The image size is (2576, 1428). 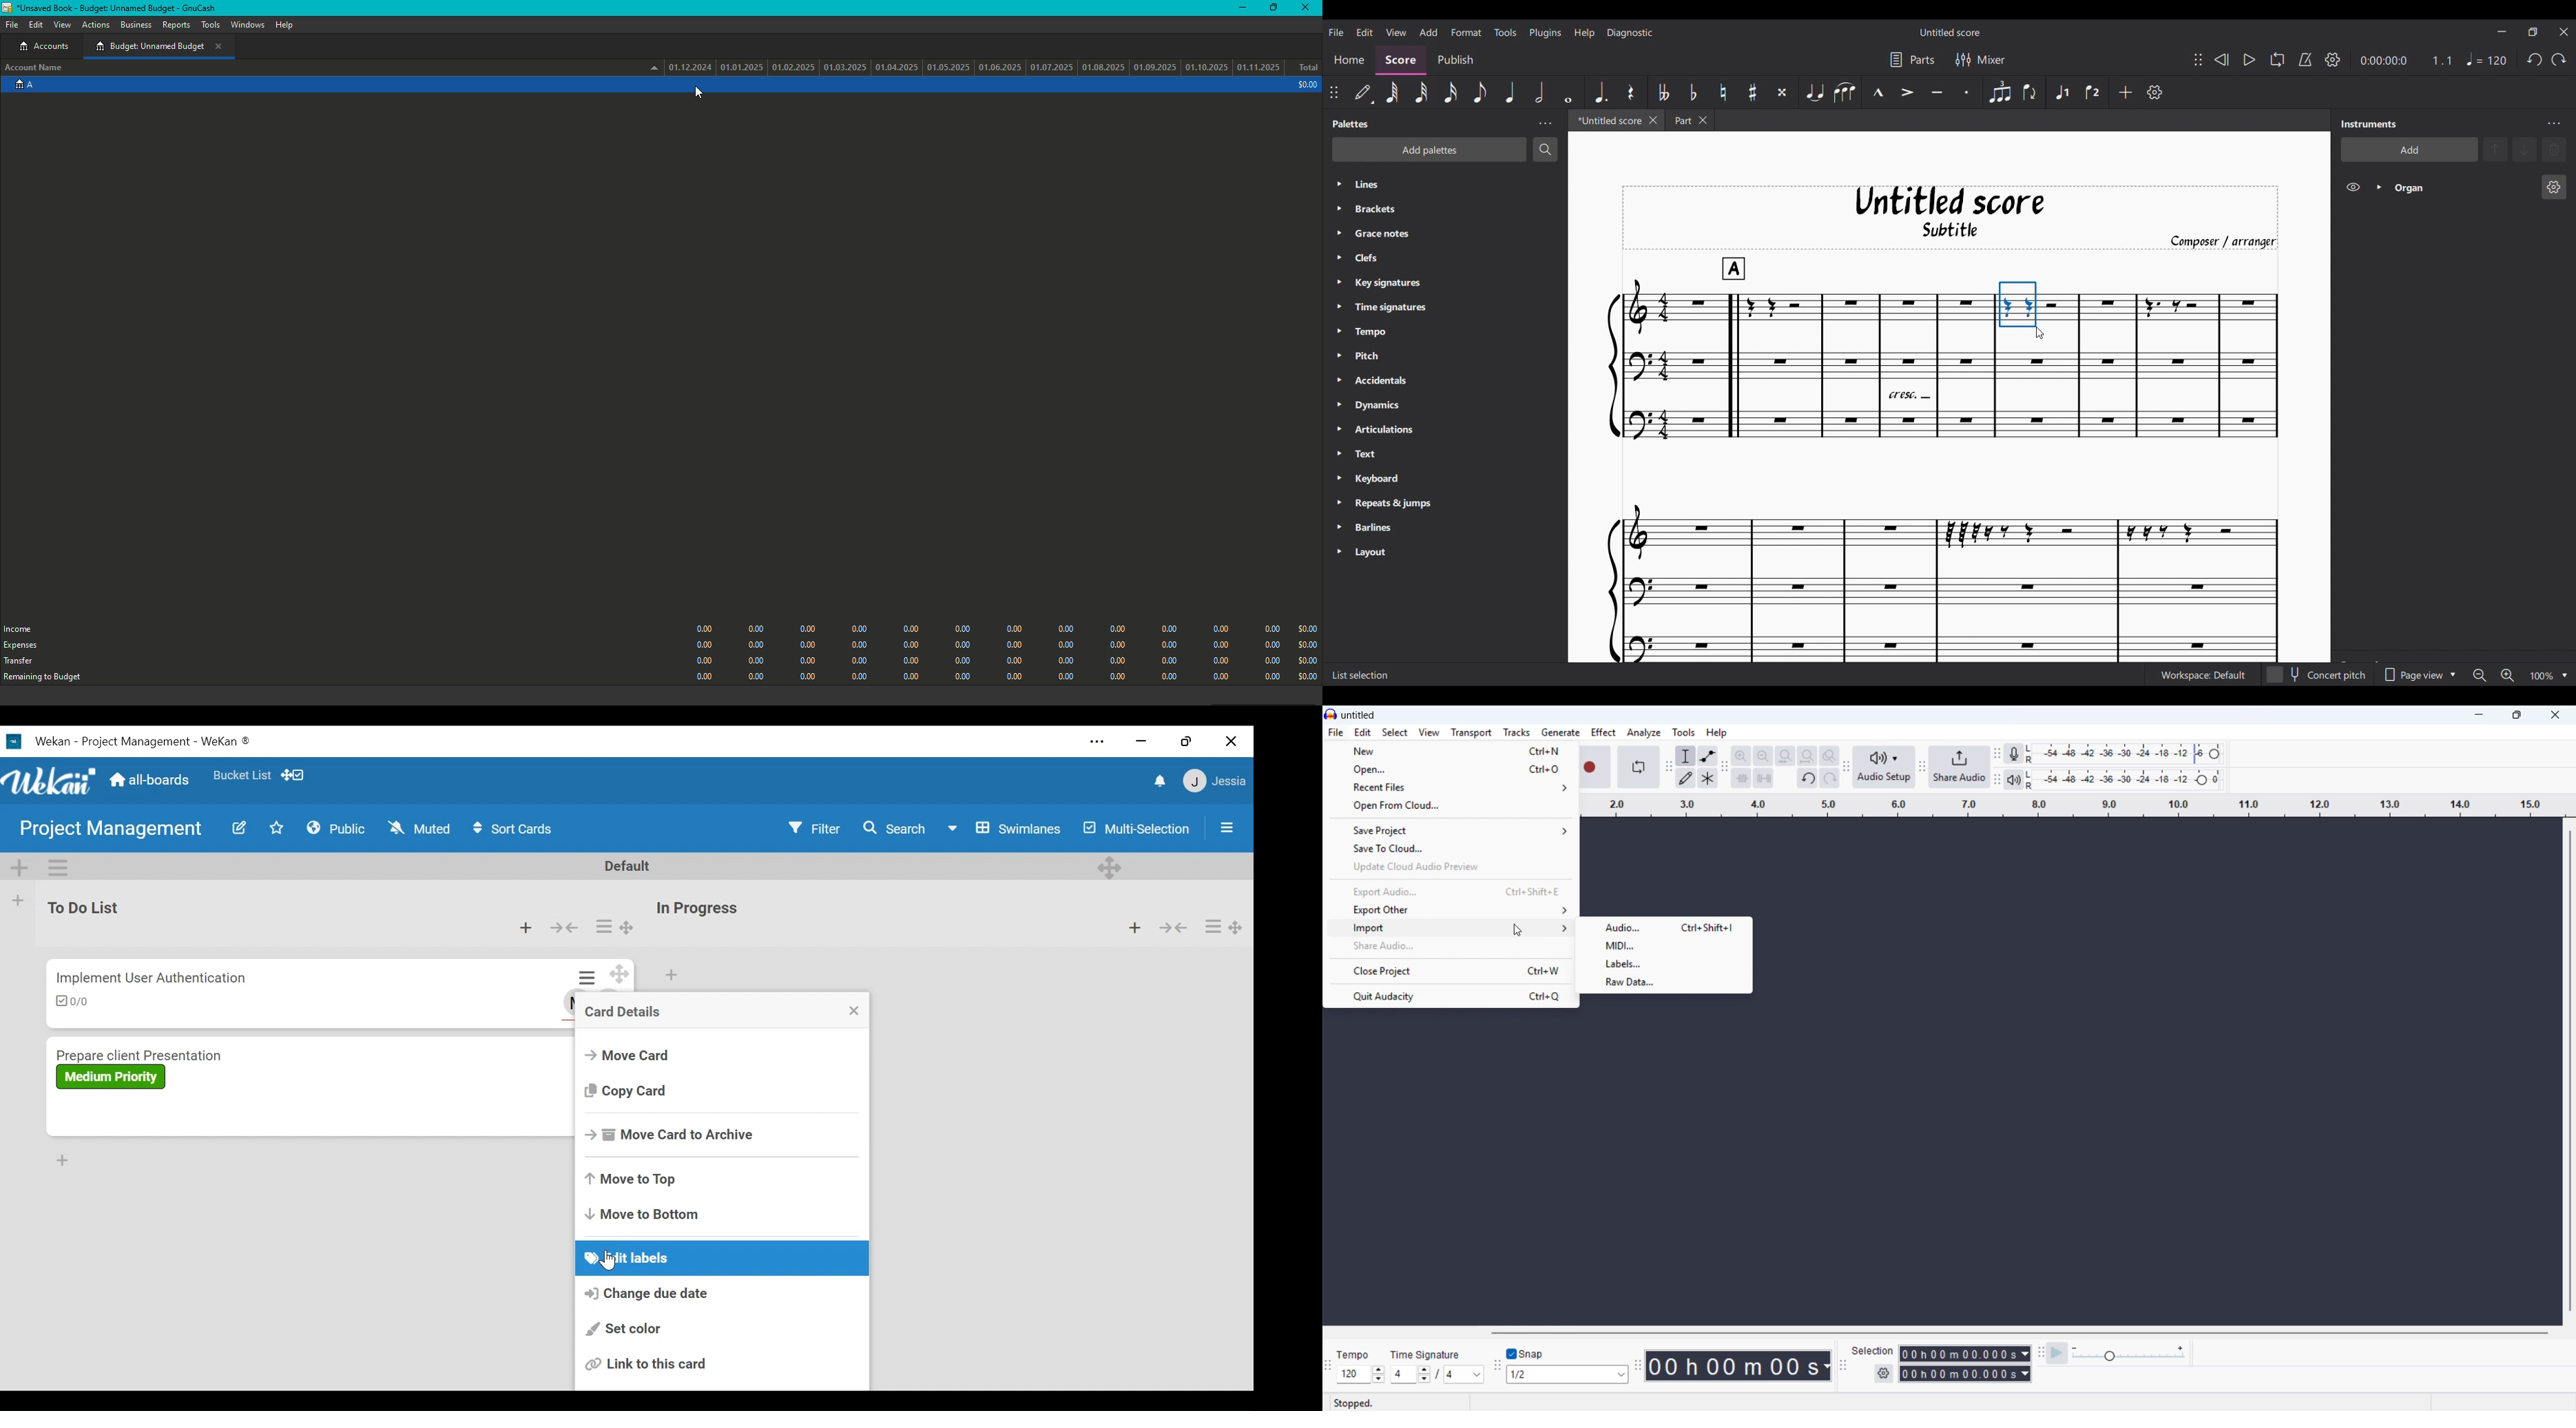 I want to click on Home (all-boards), so click(x=148, y=779).